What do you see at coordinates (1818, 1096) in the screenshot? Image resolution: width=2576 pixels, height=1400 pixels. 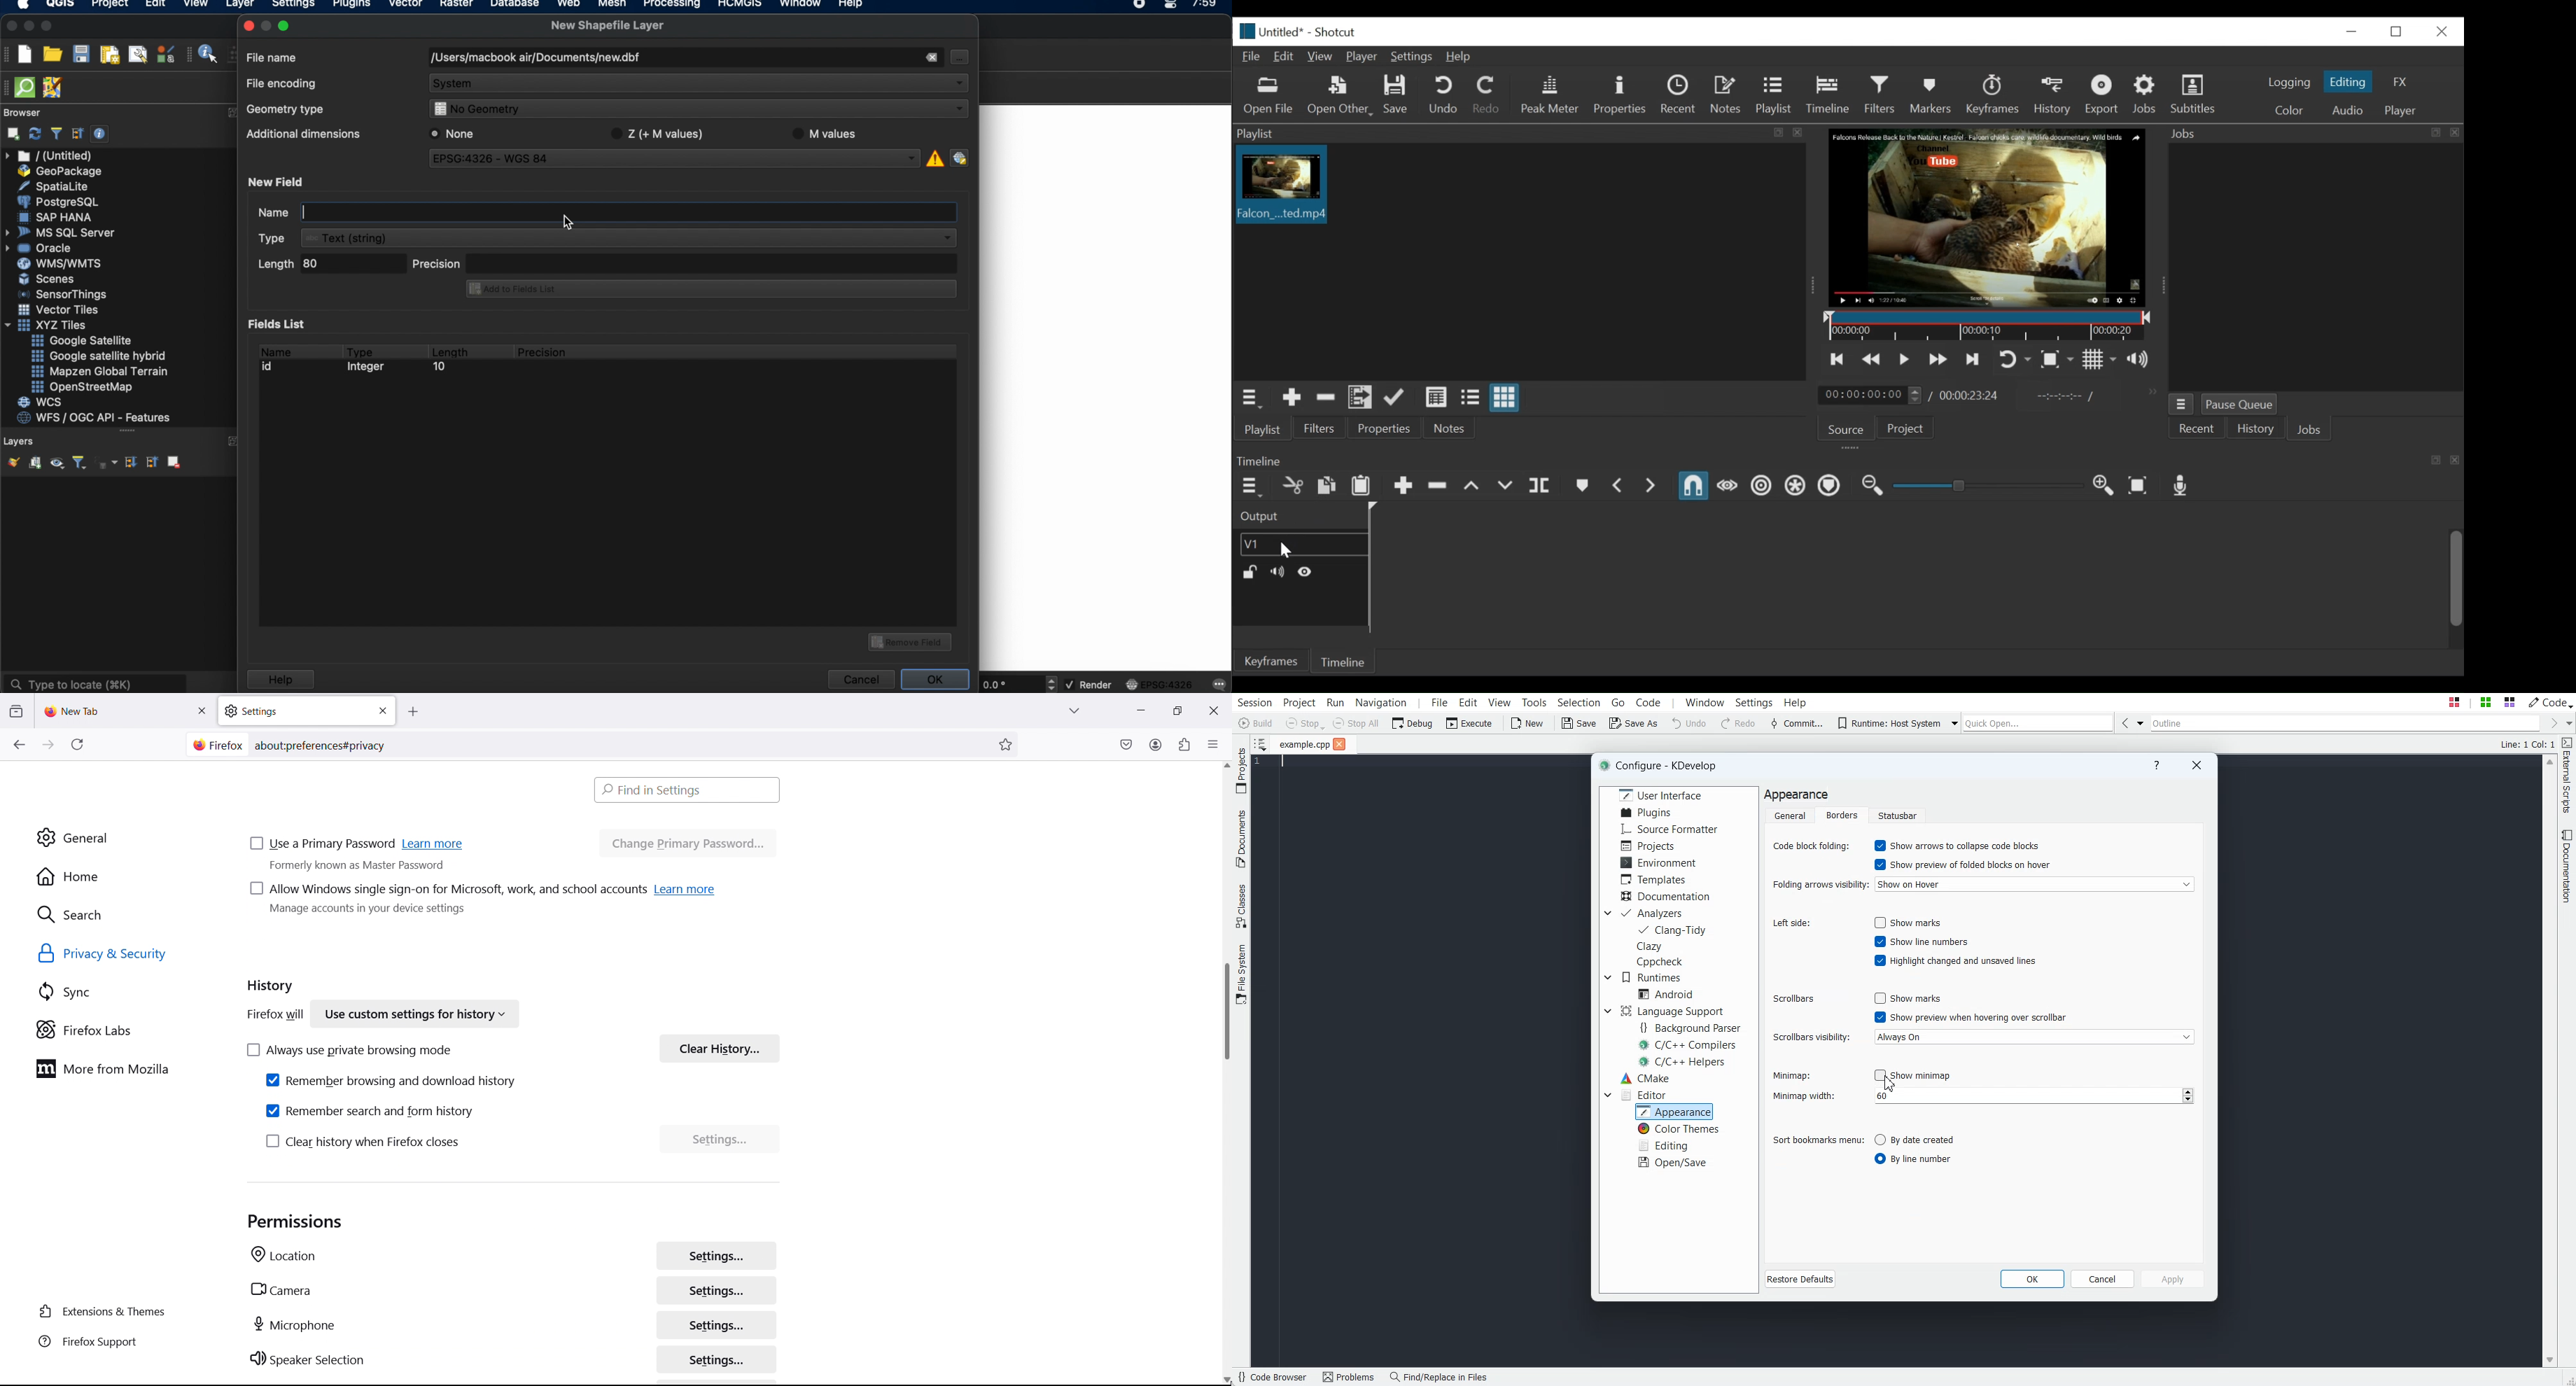 I see `Minimap width` at bounding box center [1818, 1096].